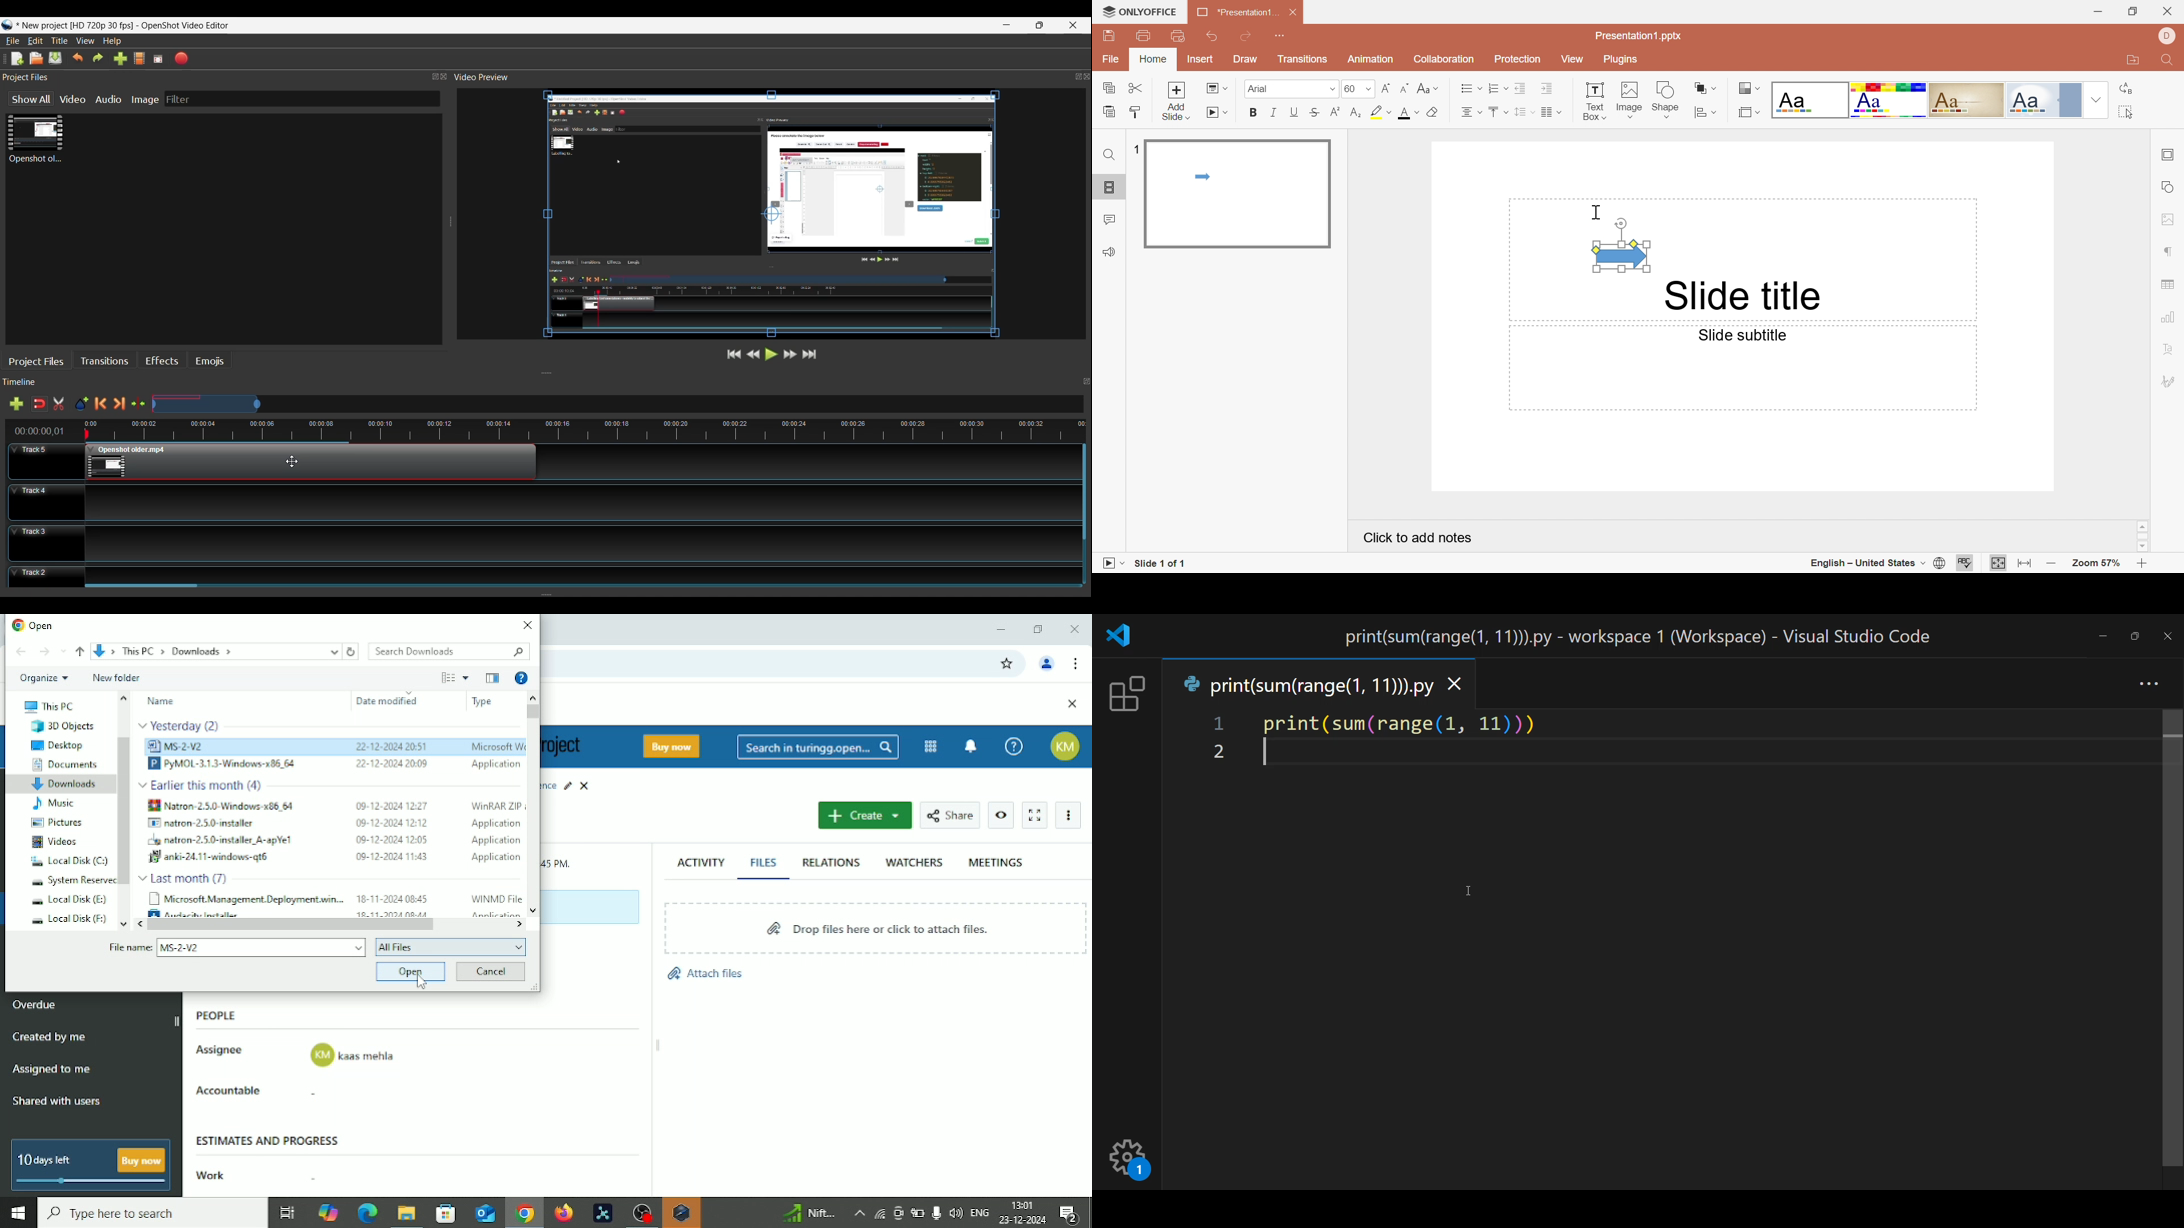  What do you see at coordinates (492, 677) in the screenshot?
I see `Show the previous pane` at bounding box center [492, 677].